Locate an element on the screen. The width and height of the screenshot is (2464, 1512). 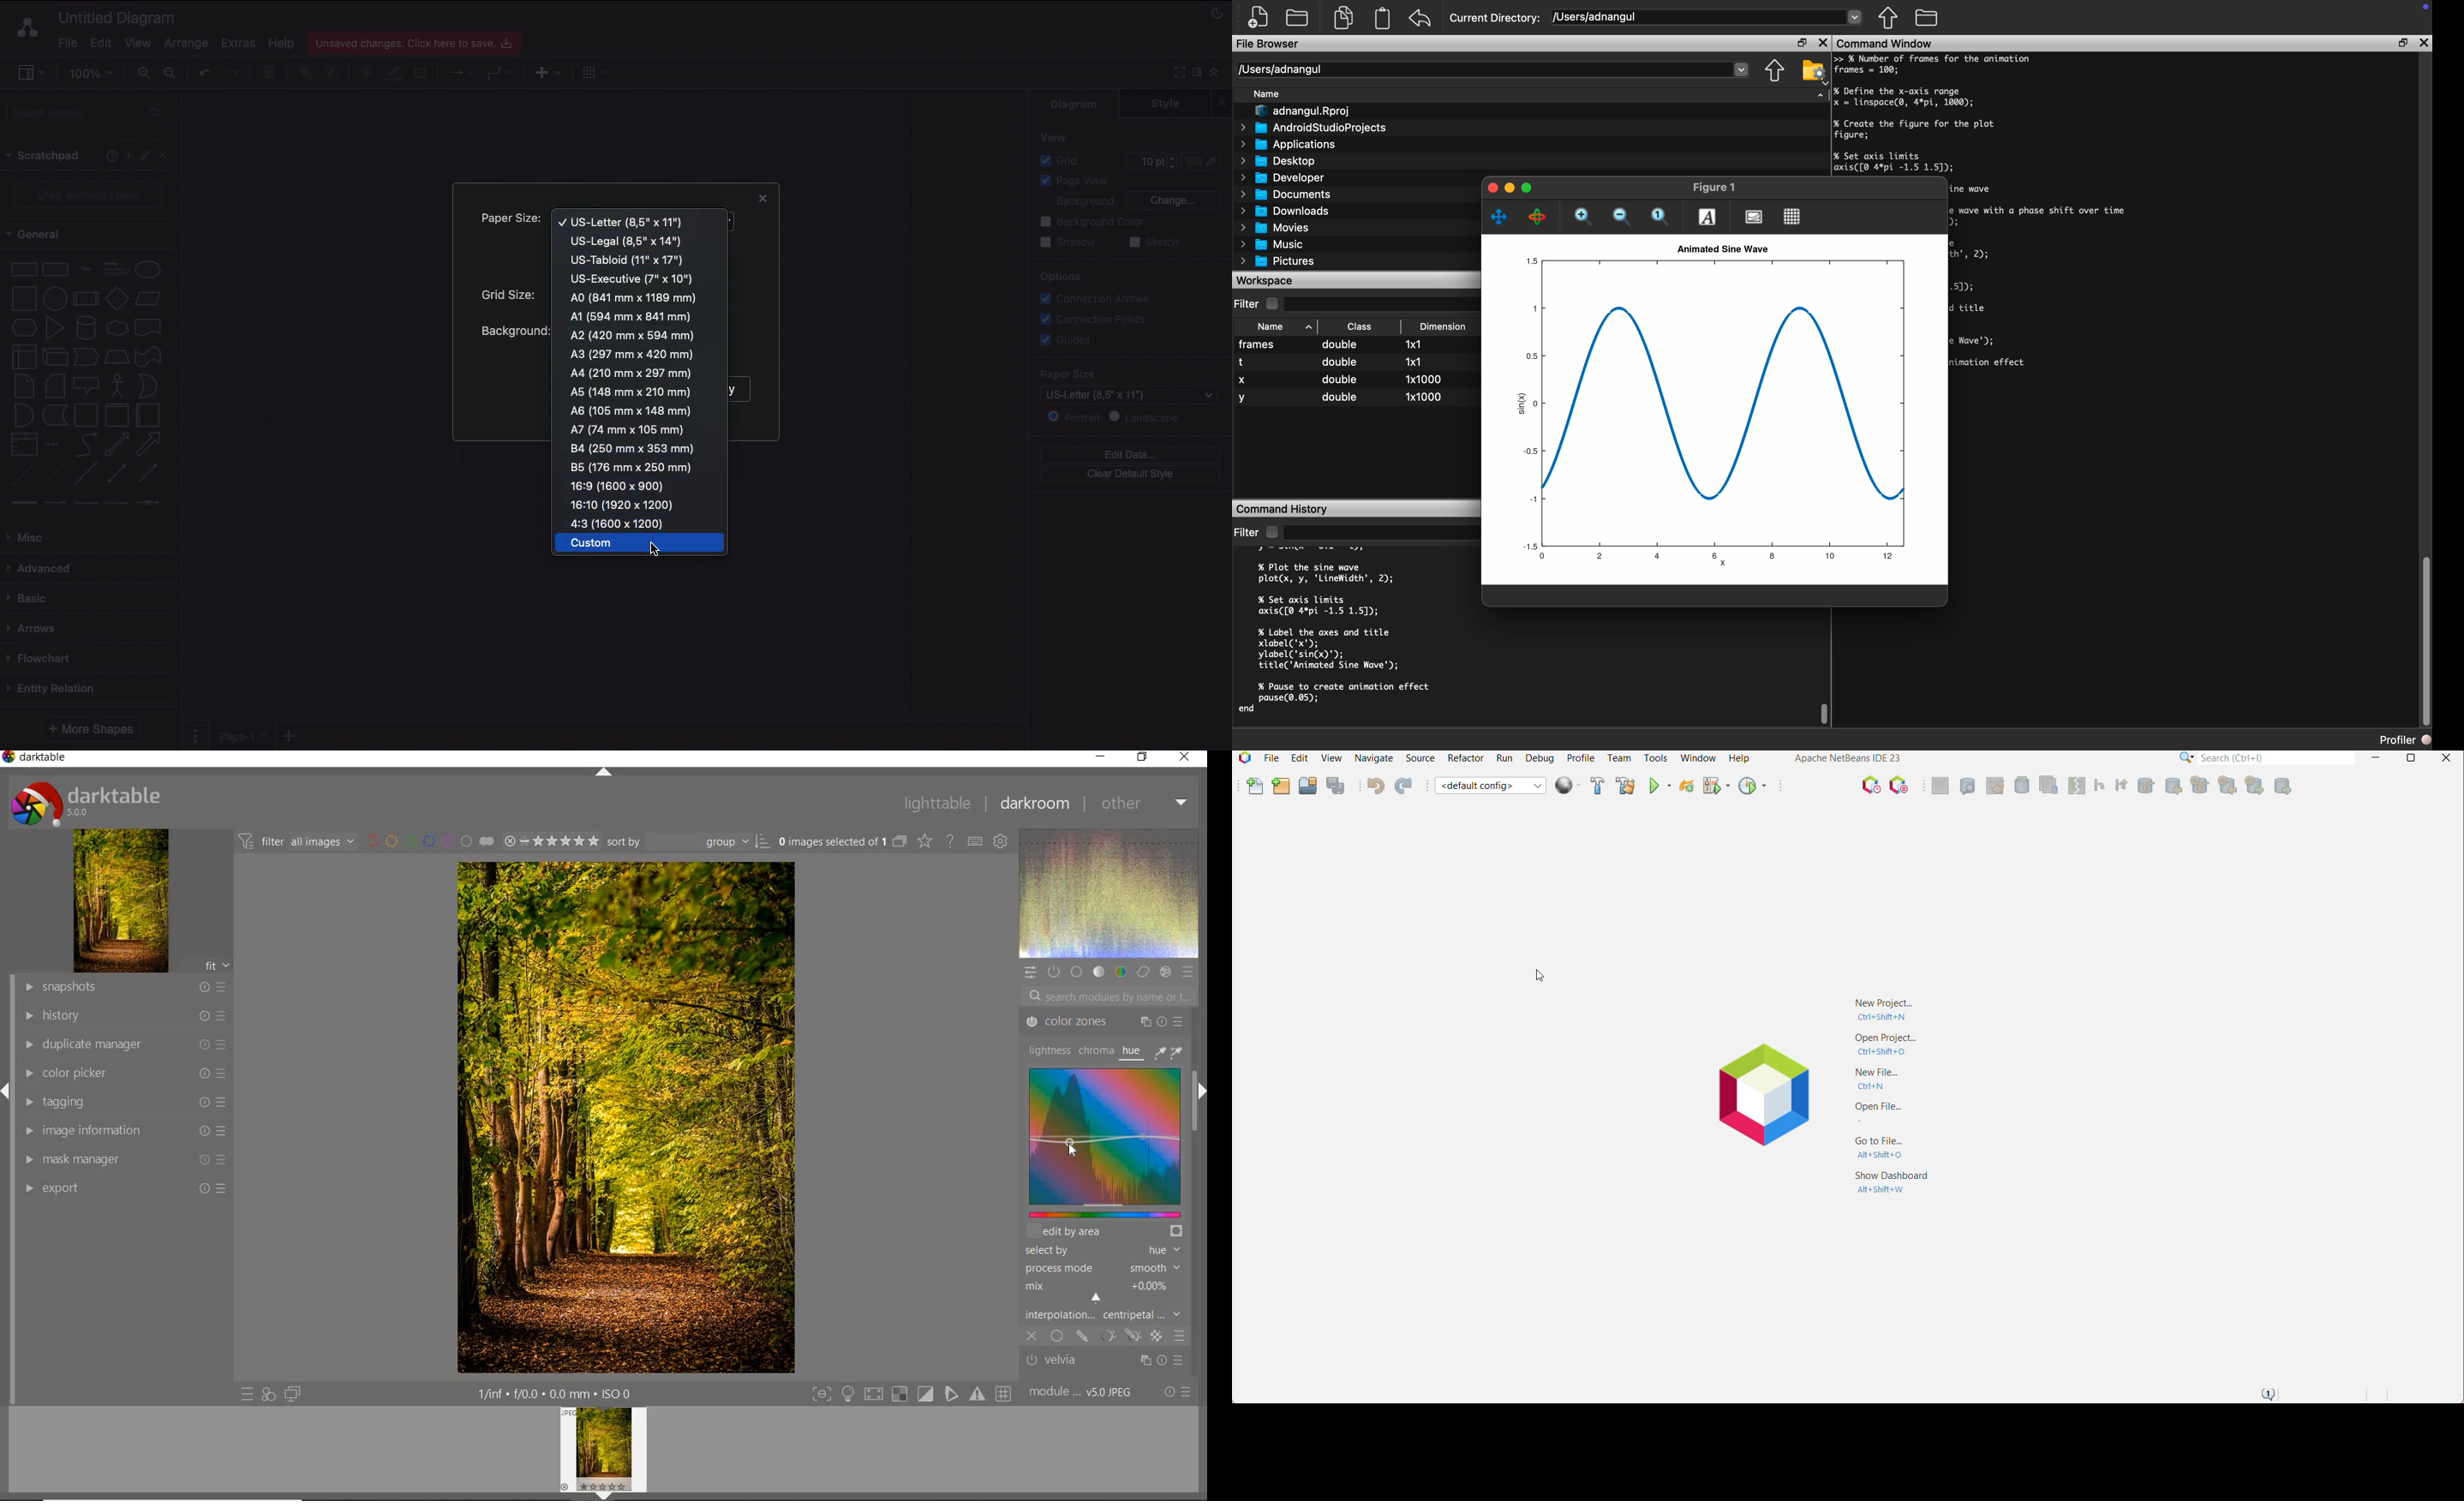
Directional connector is located at coordinates (151, 474).